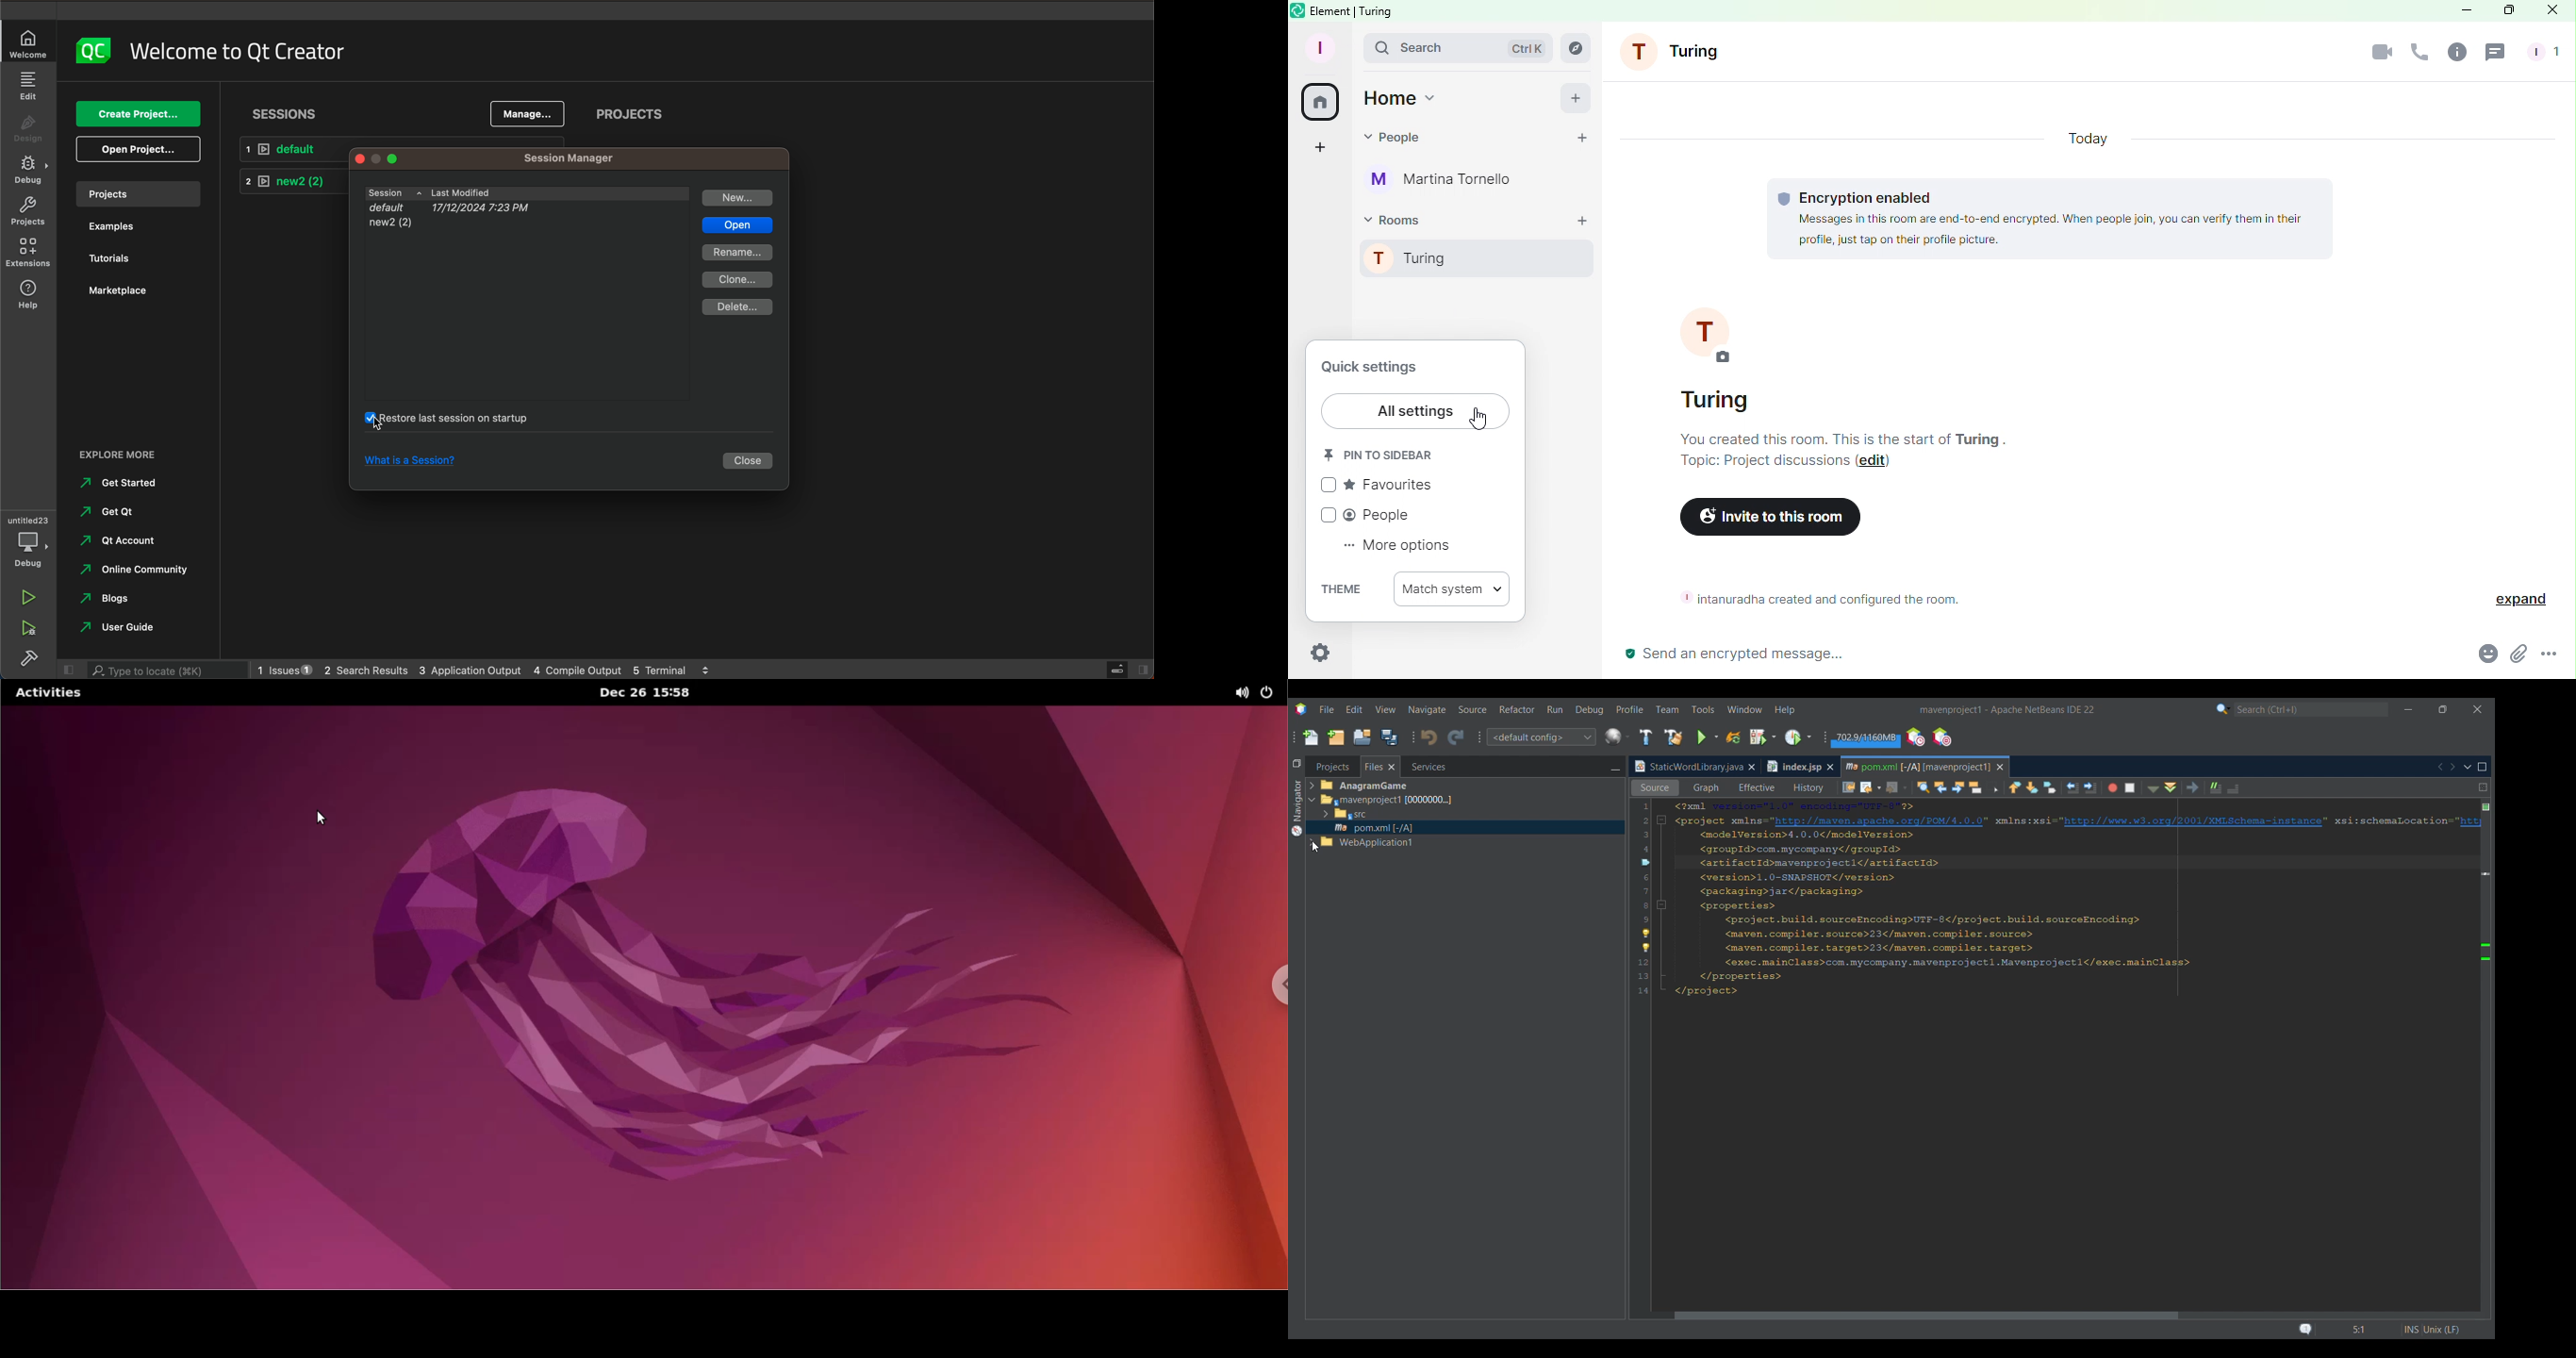  I want to click on manager, so click(574, 159).